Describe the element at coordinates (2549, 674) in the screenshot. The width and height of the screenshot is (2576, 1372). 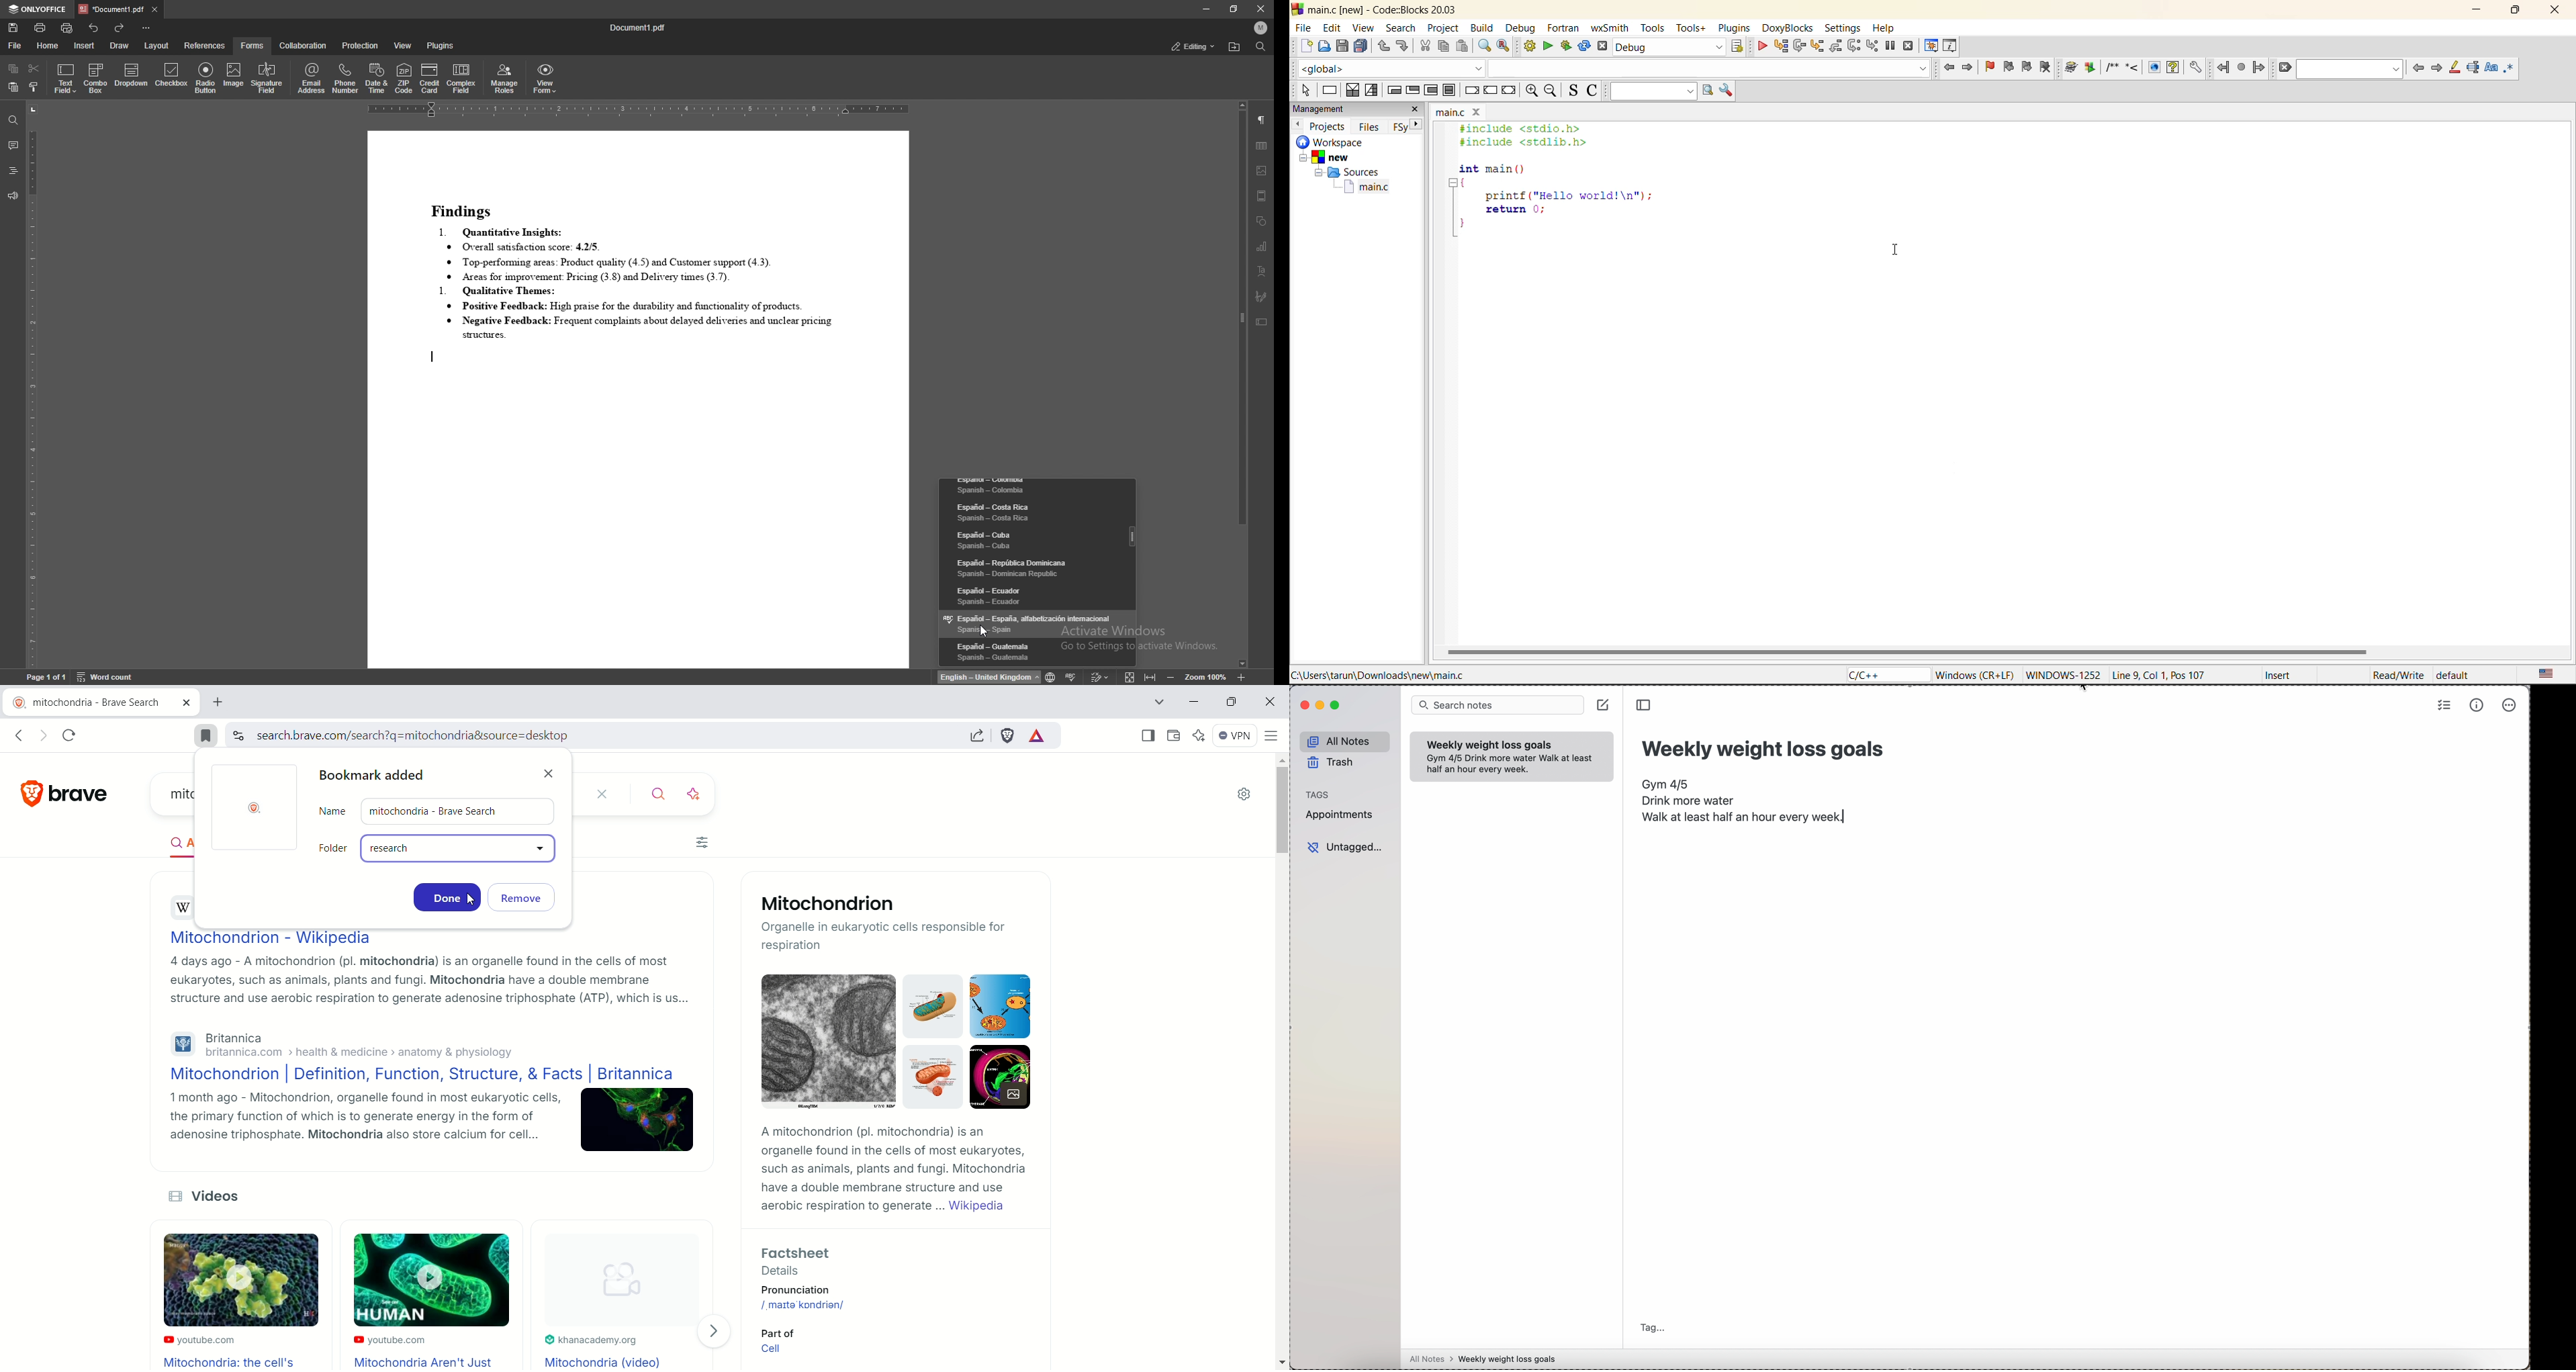
I see `text language` at that location.